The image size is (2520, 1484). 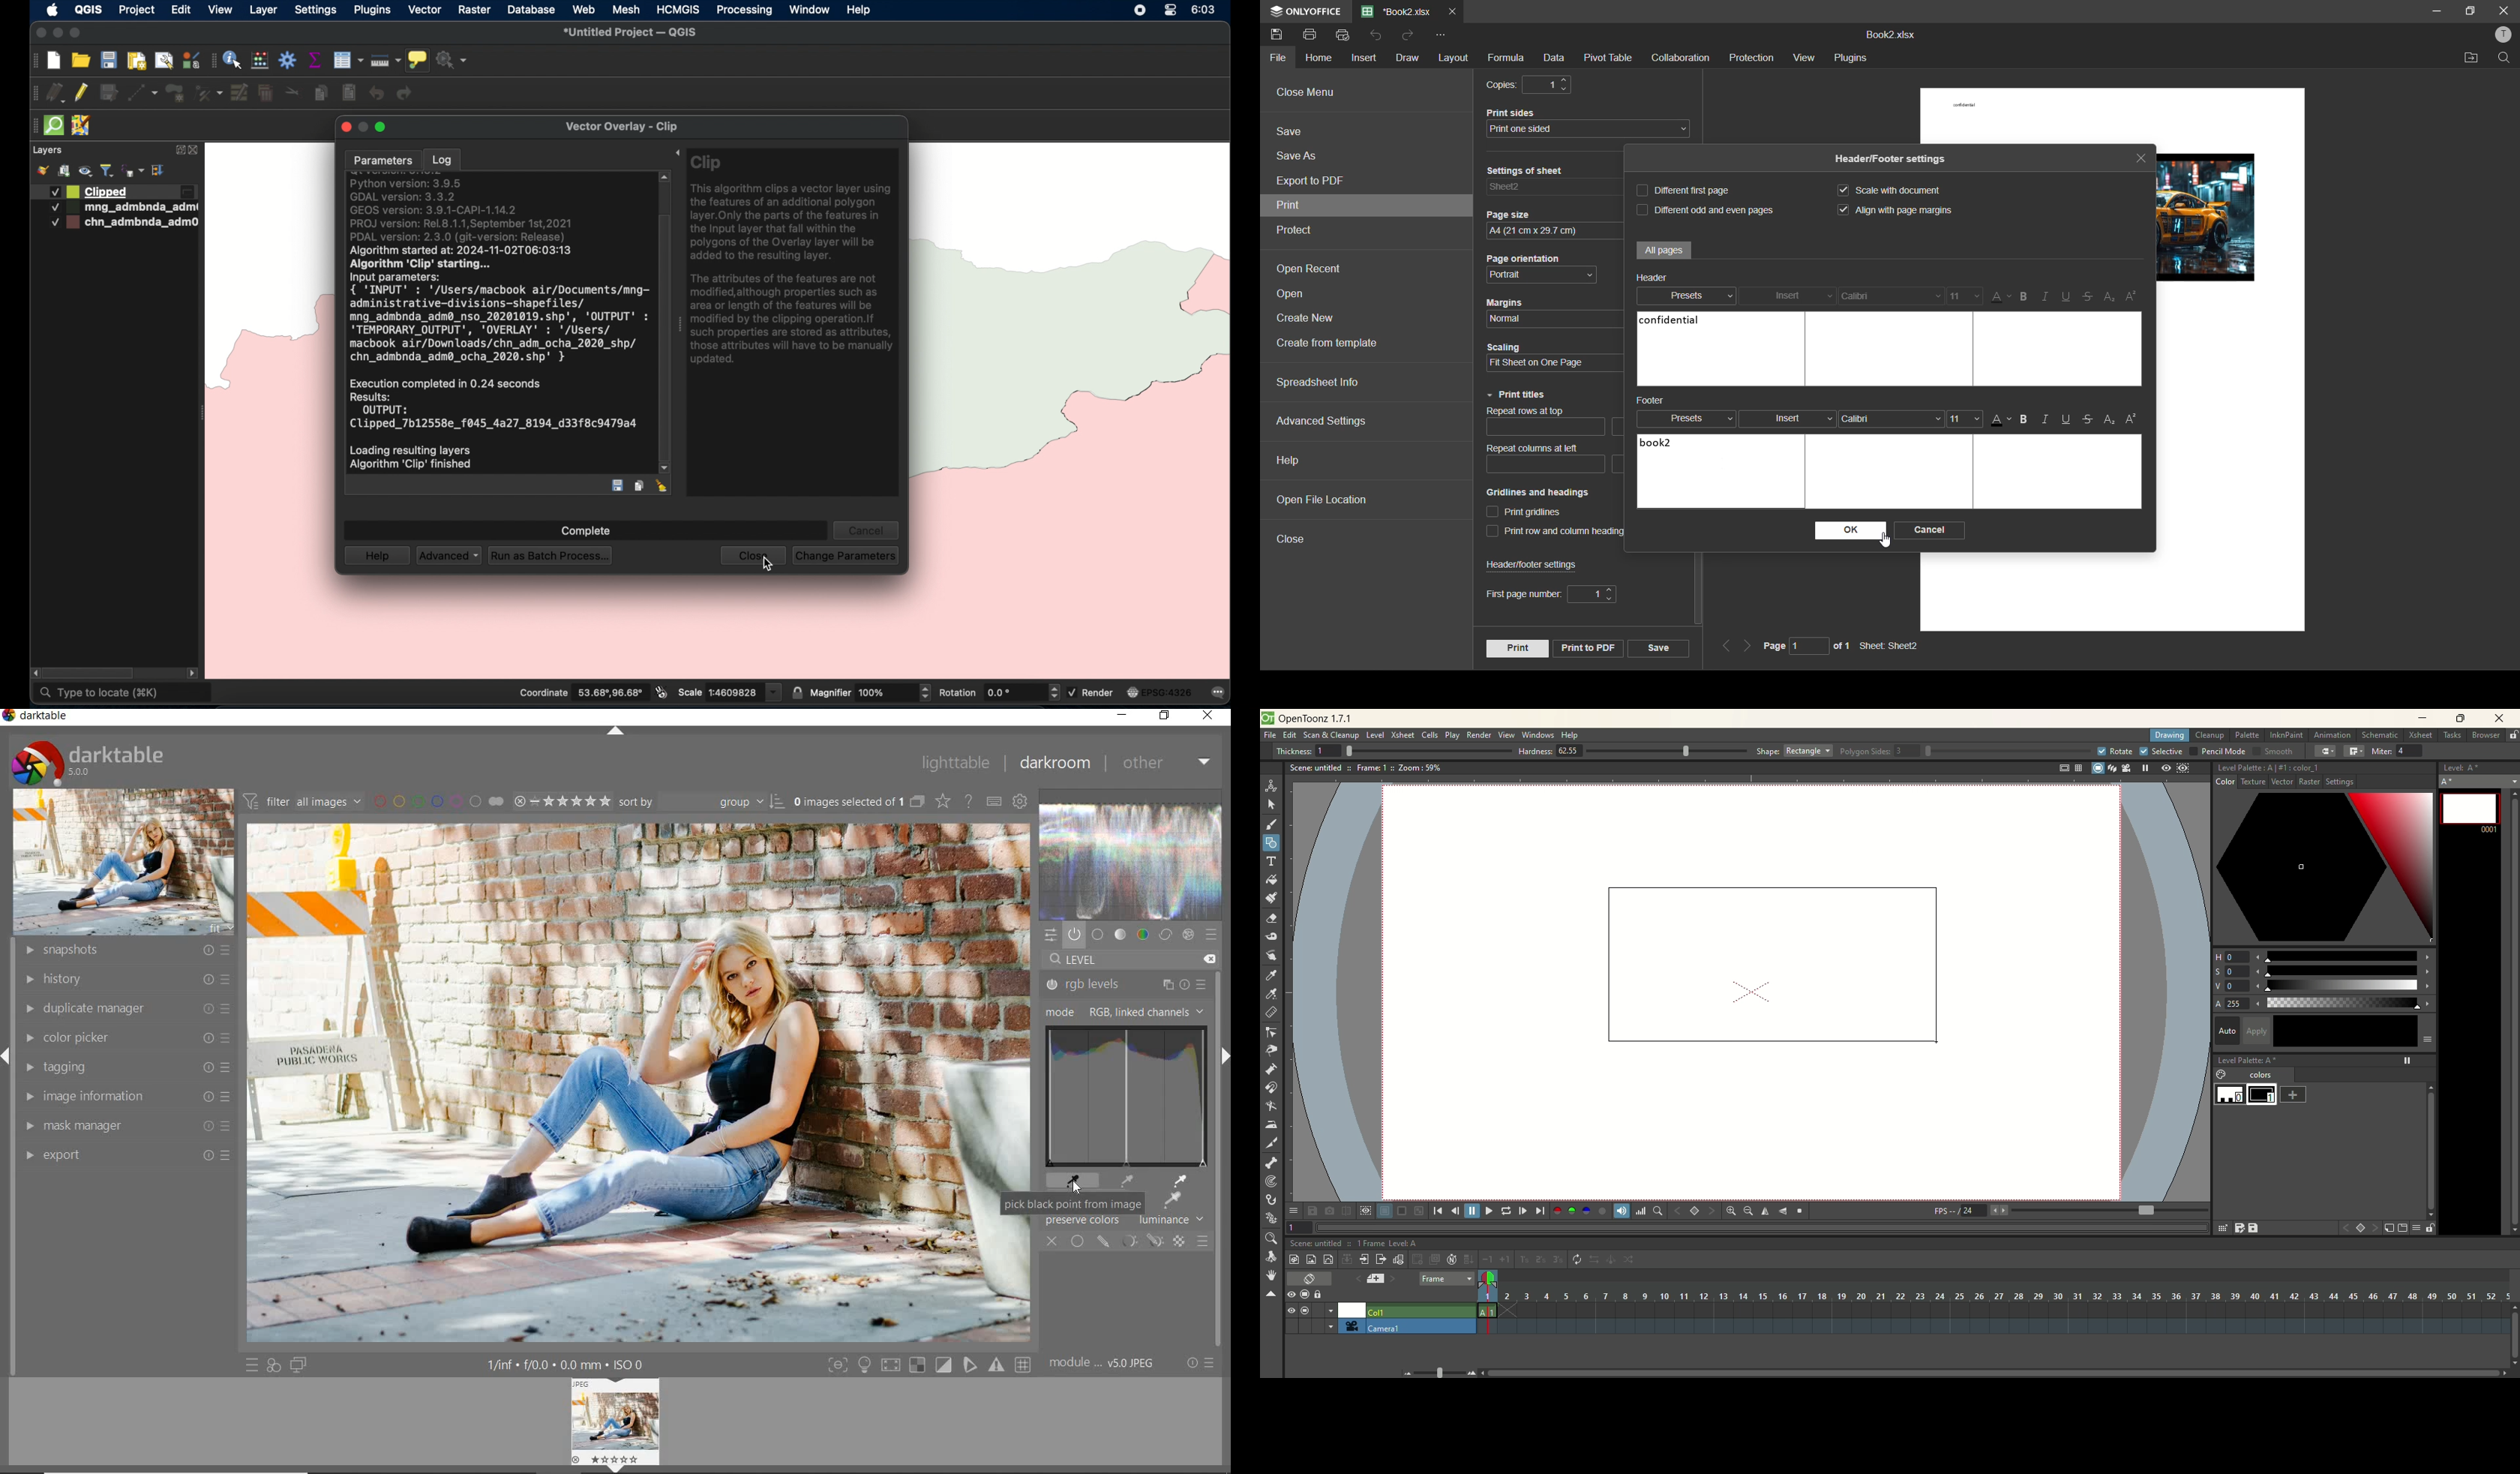 What do you see at coordinates (187, 192) in the screenshot?
I see `edited layer icon` at bounding box center [187, 192].